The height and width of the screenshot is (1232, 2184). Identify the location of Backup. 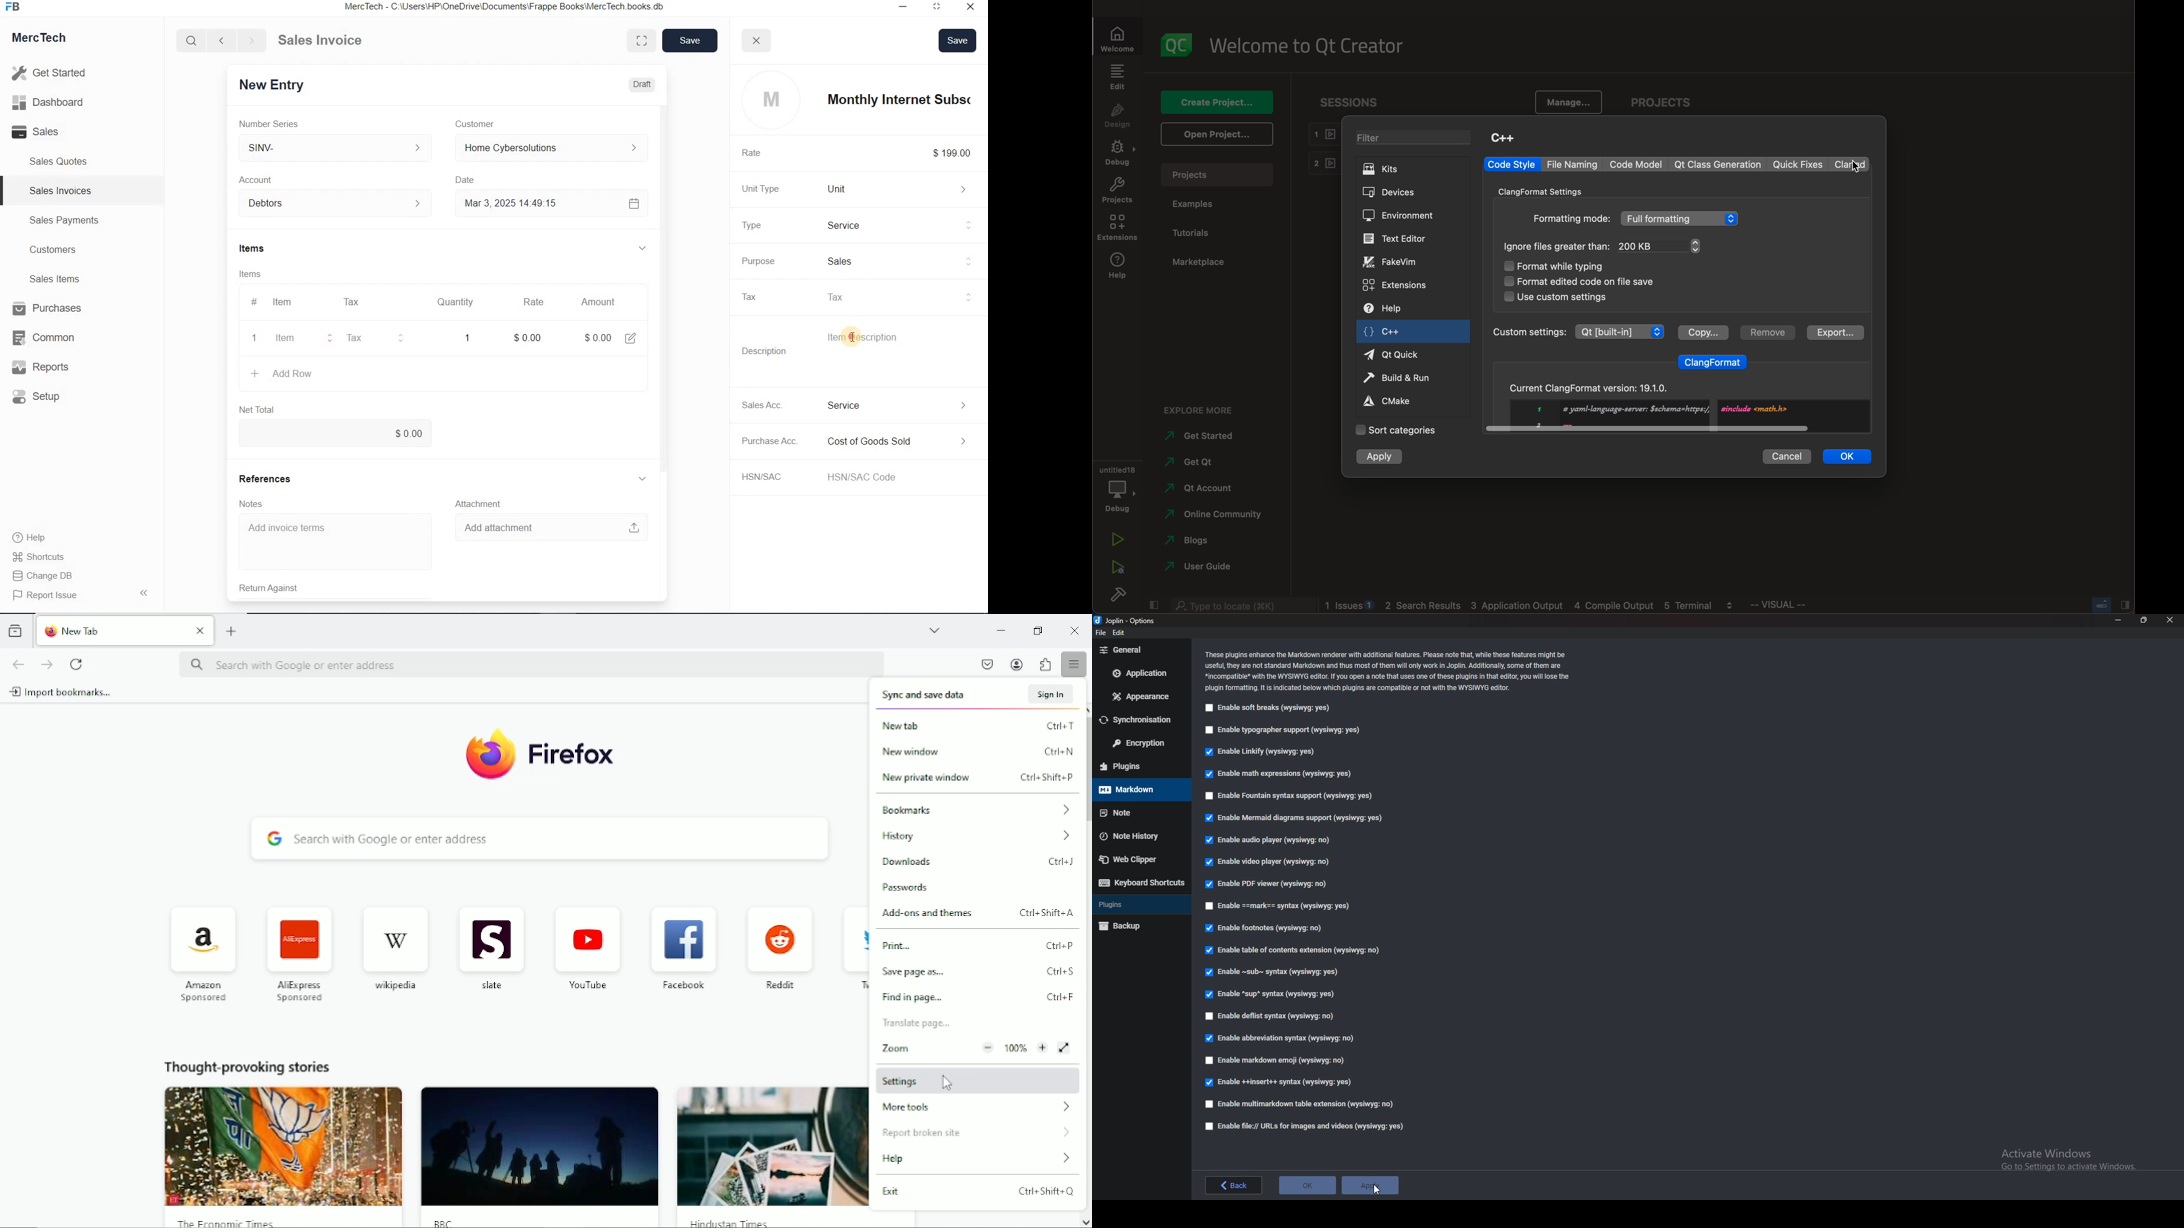
(1138, 927).